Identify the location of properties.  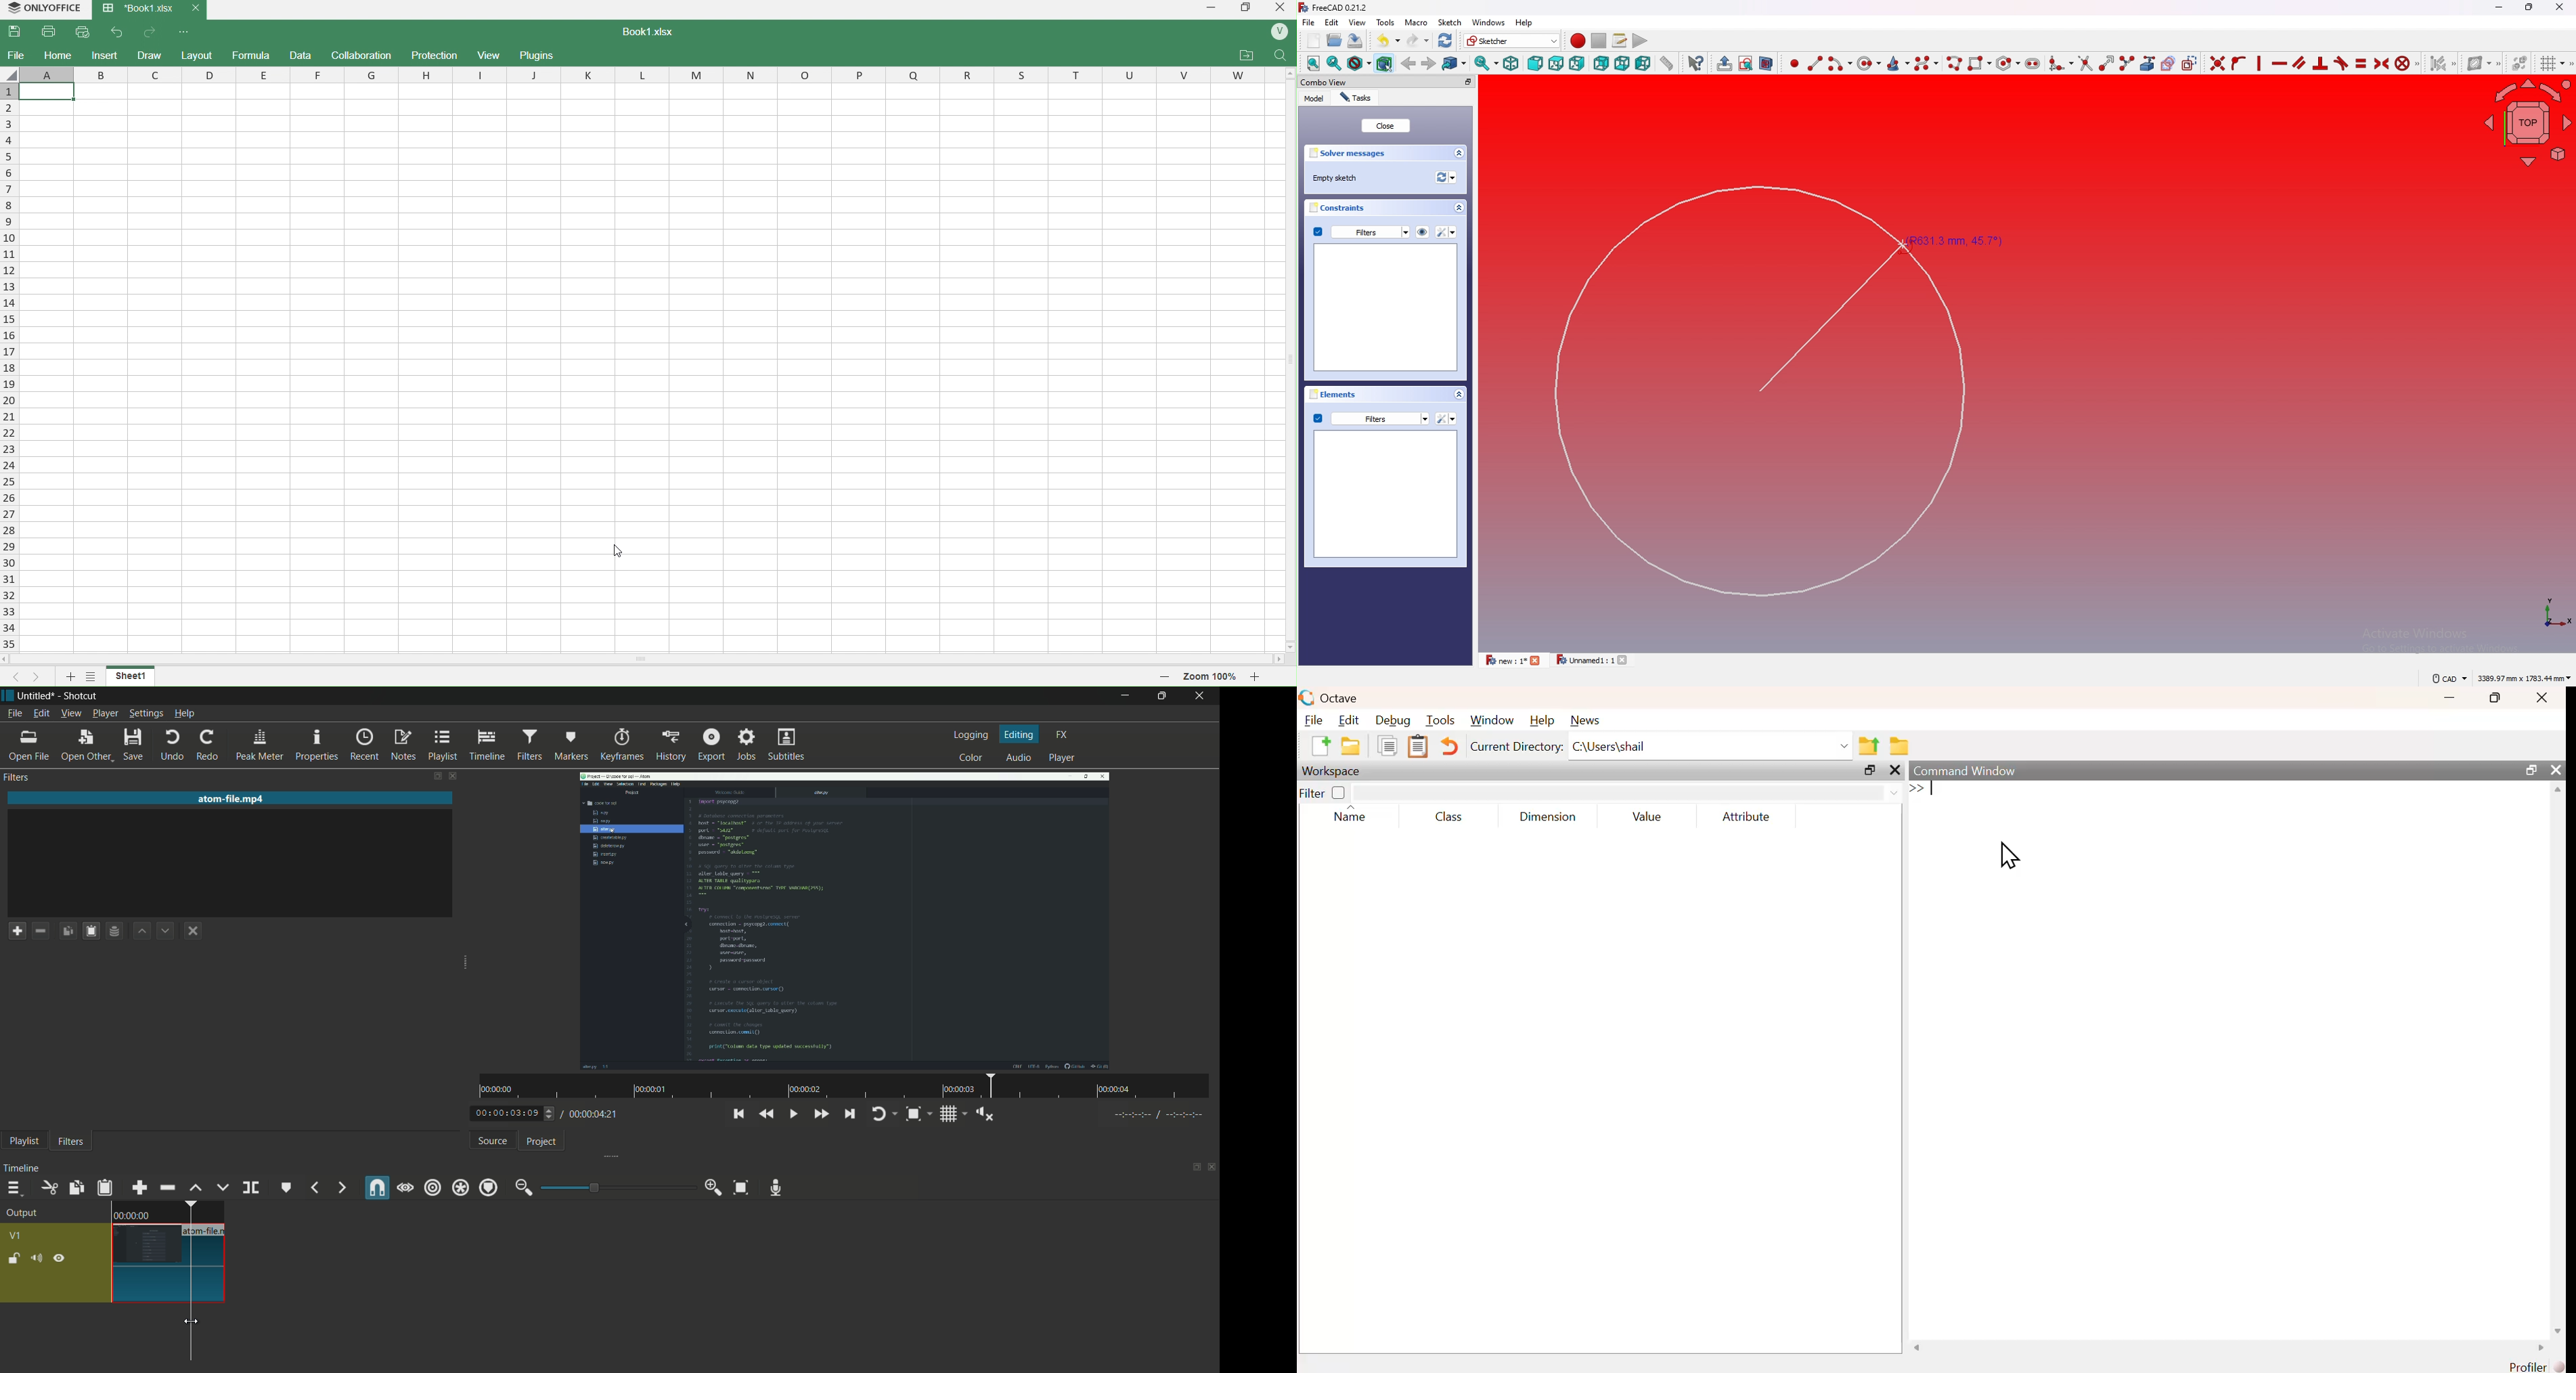
(317, 744).